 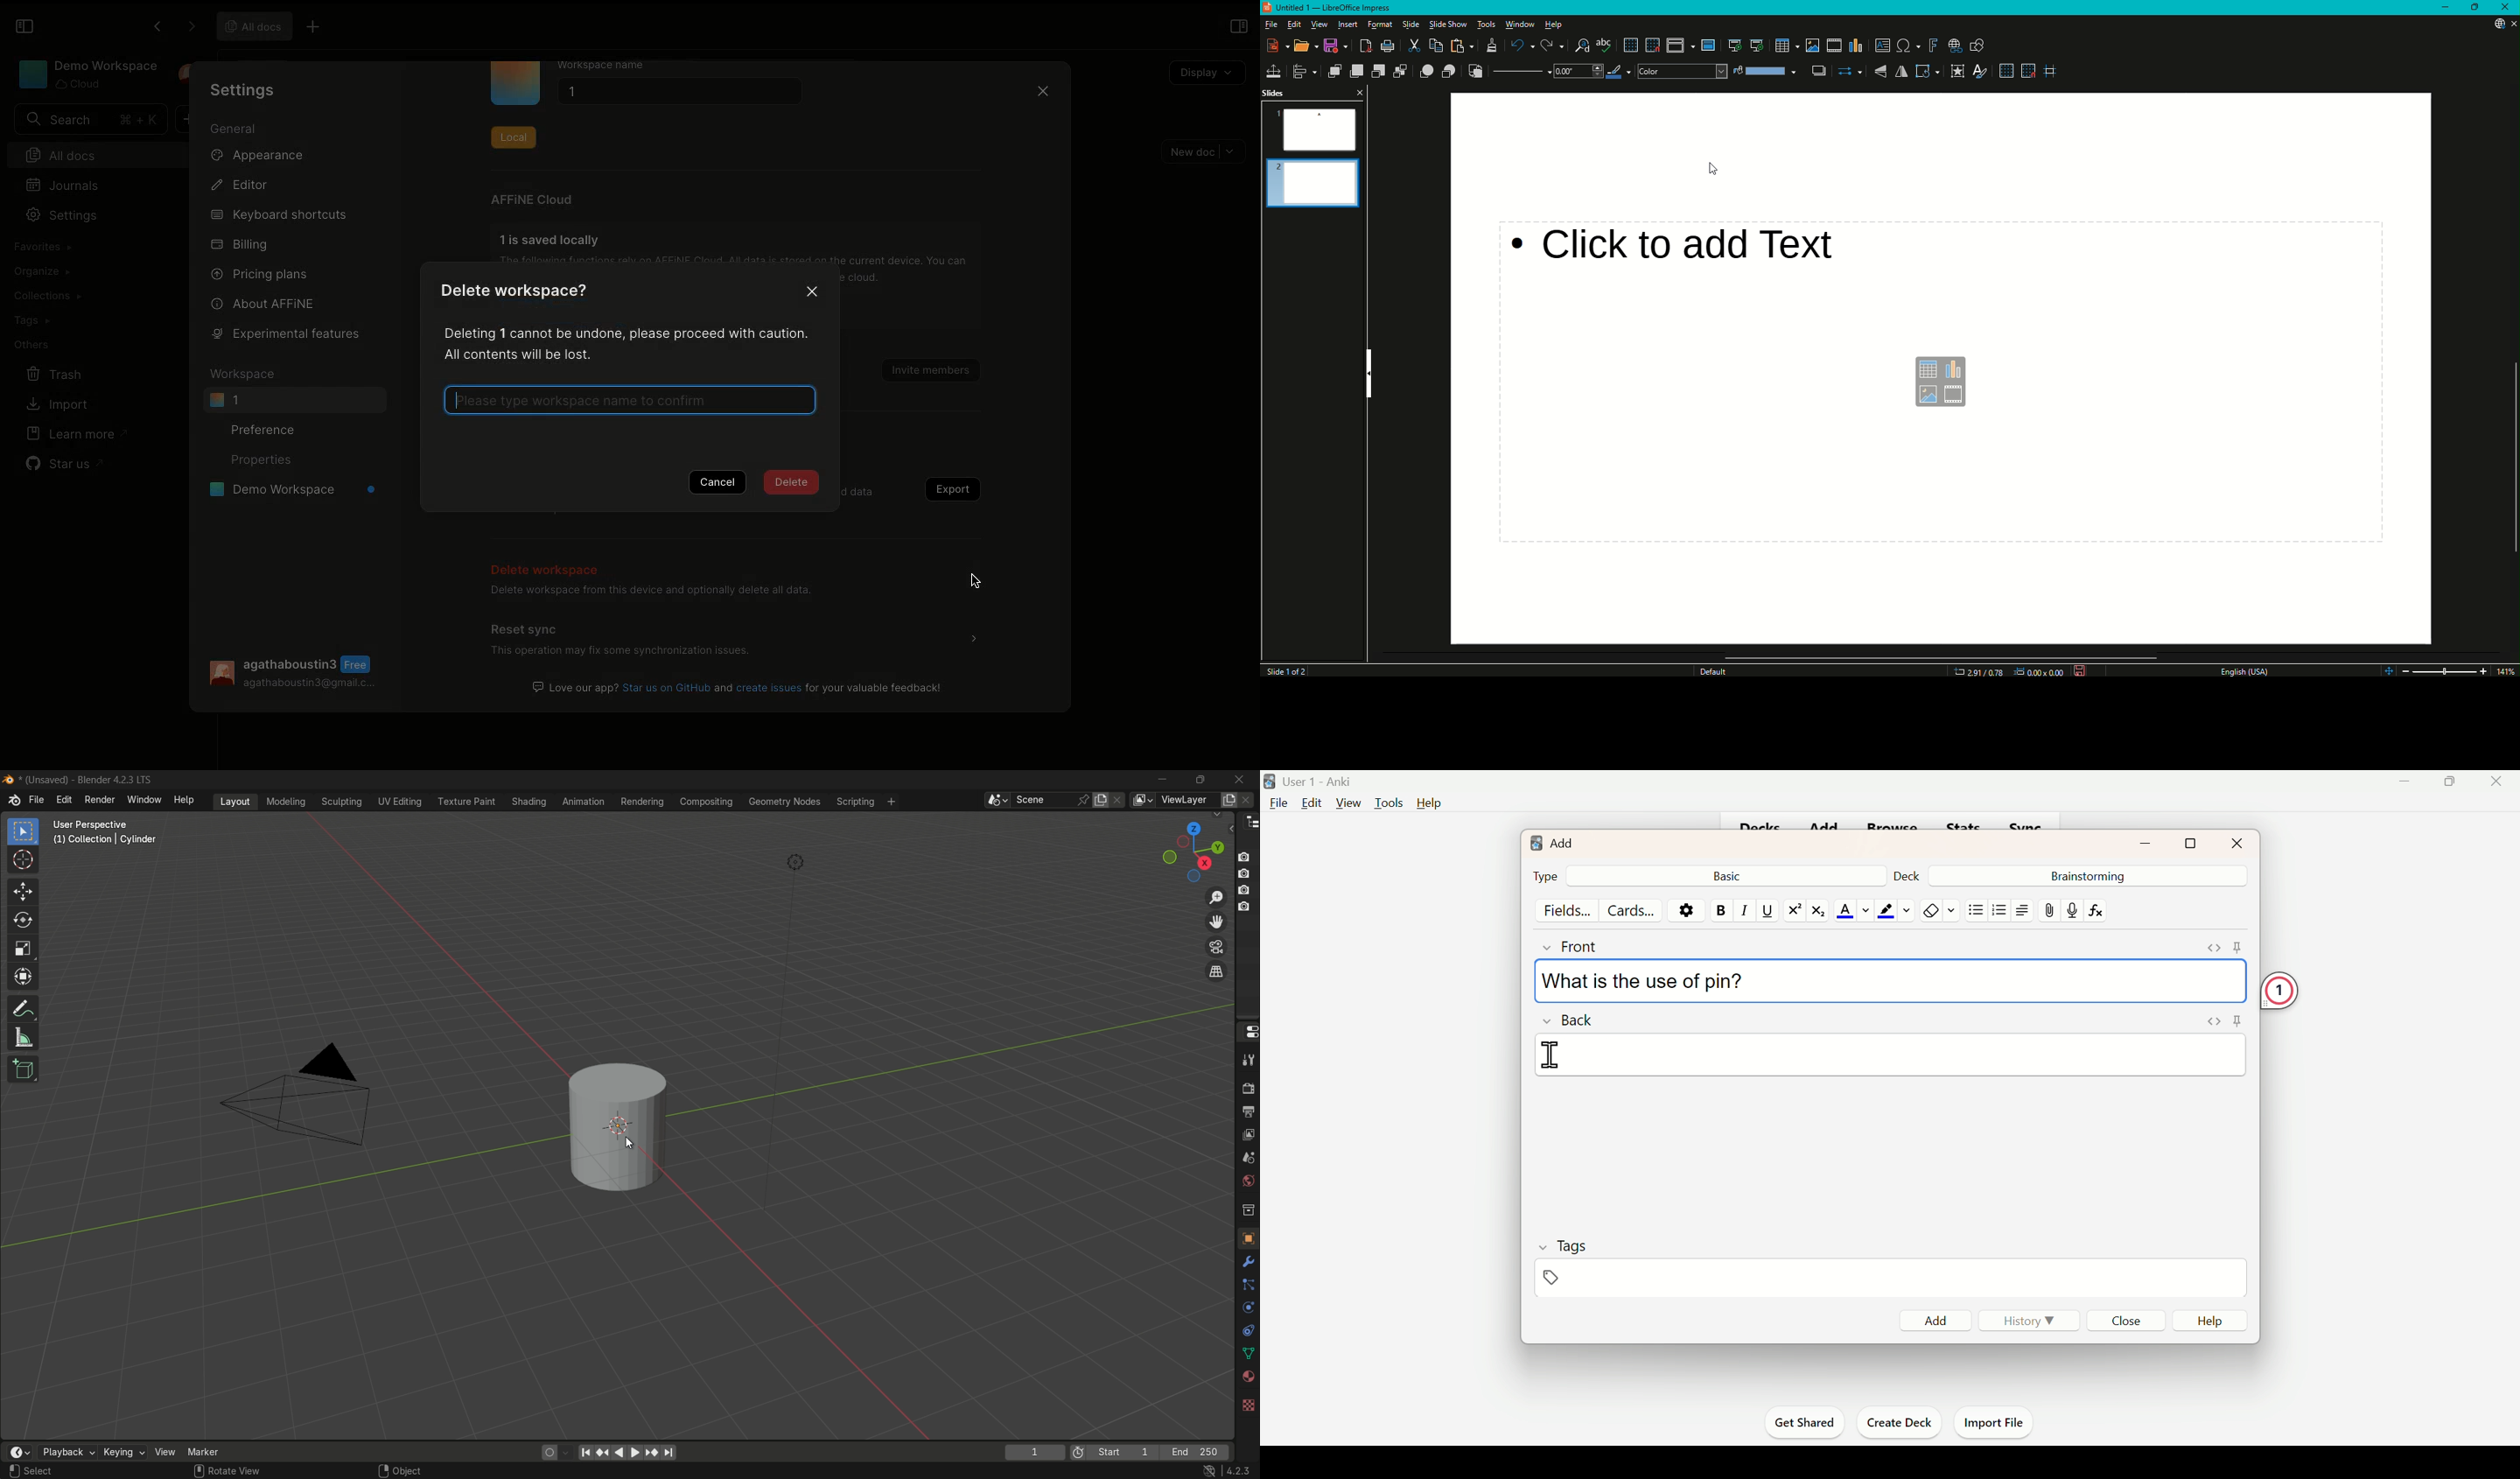 What do you see at coordinates (1880, 46) in the screenshot?
I see `Insert Textbox` at bounding box center [1880, 46].